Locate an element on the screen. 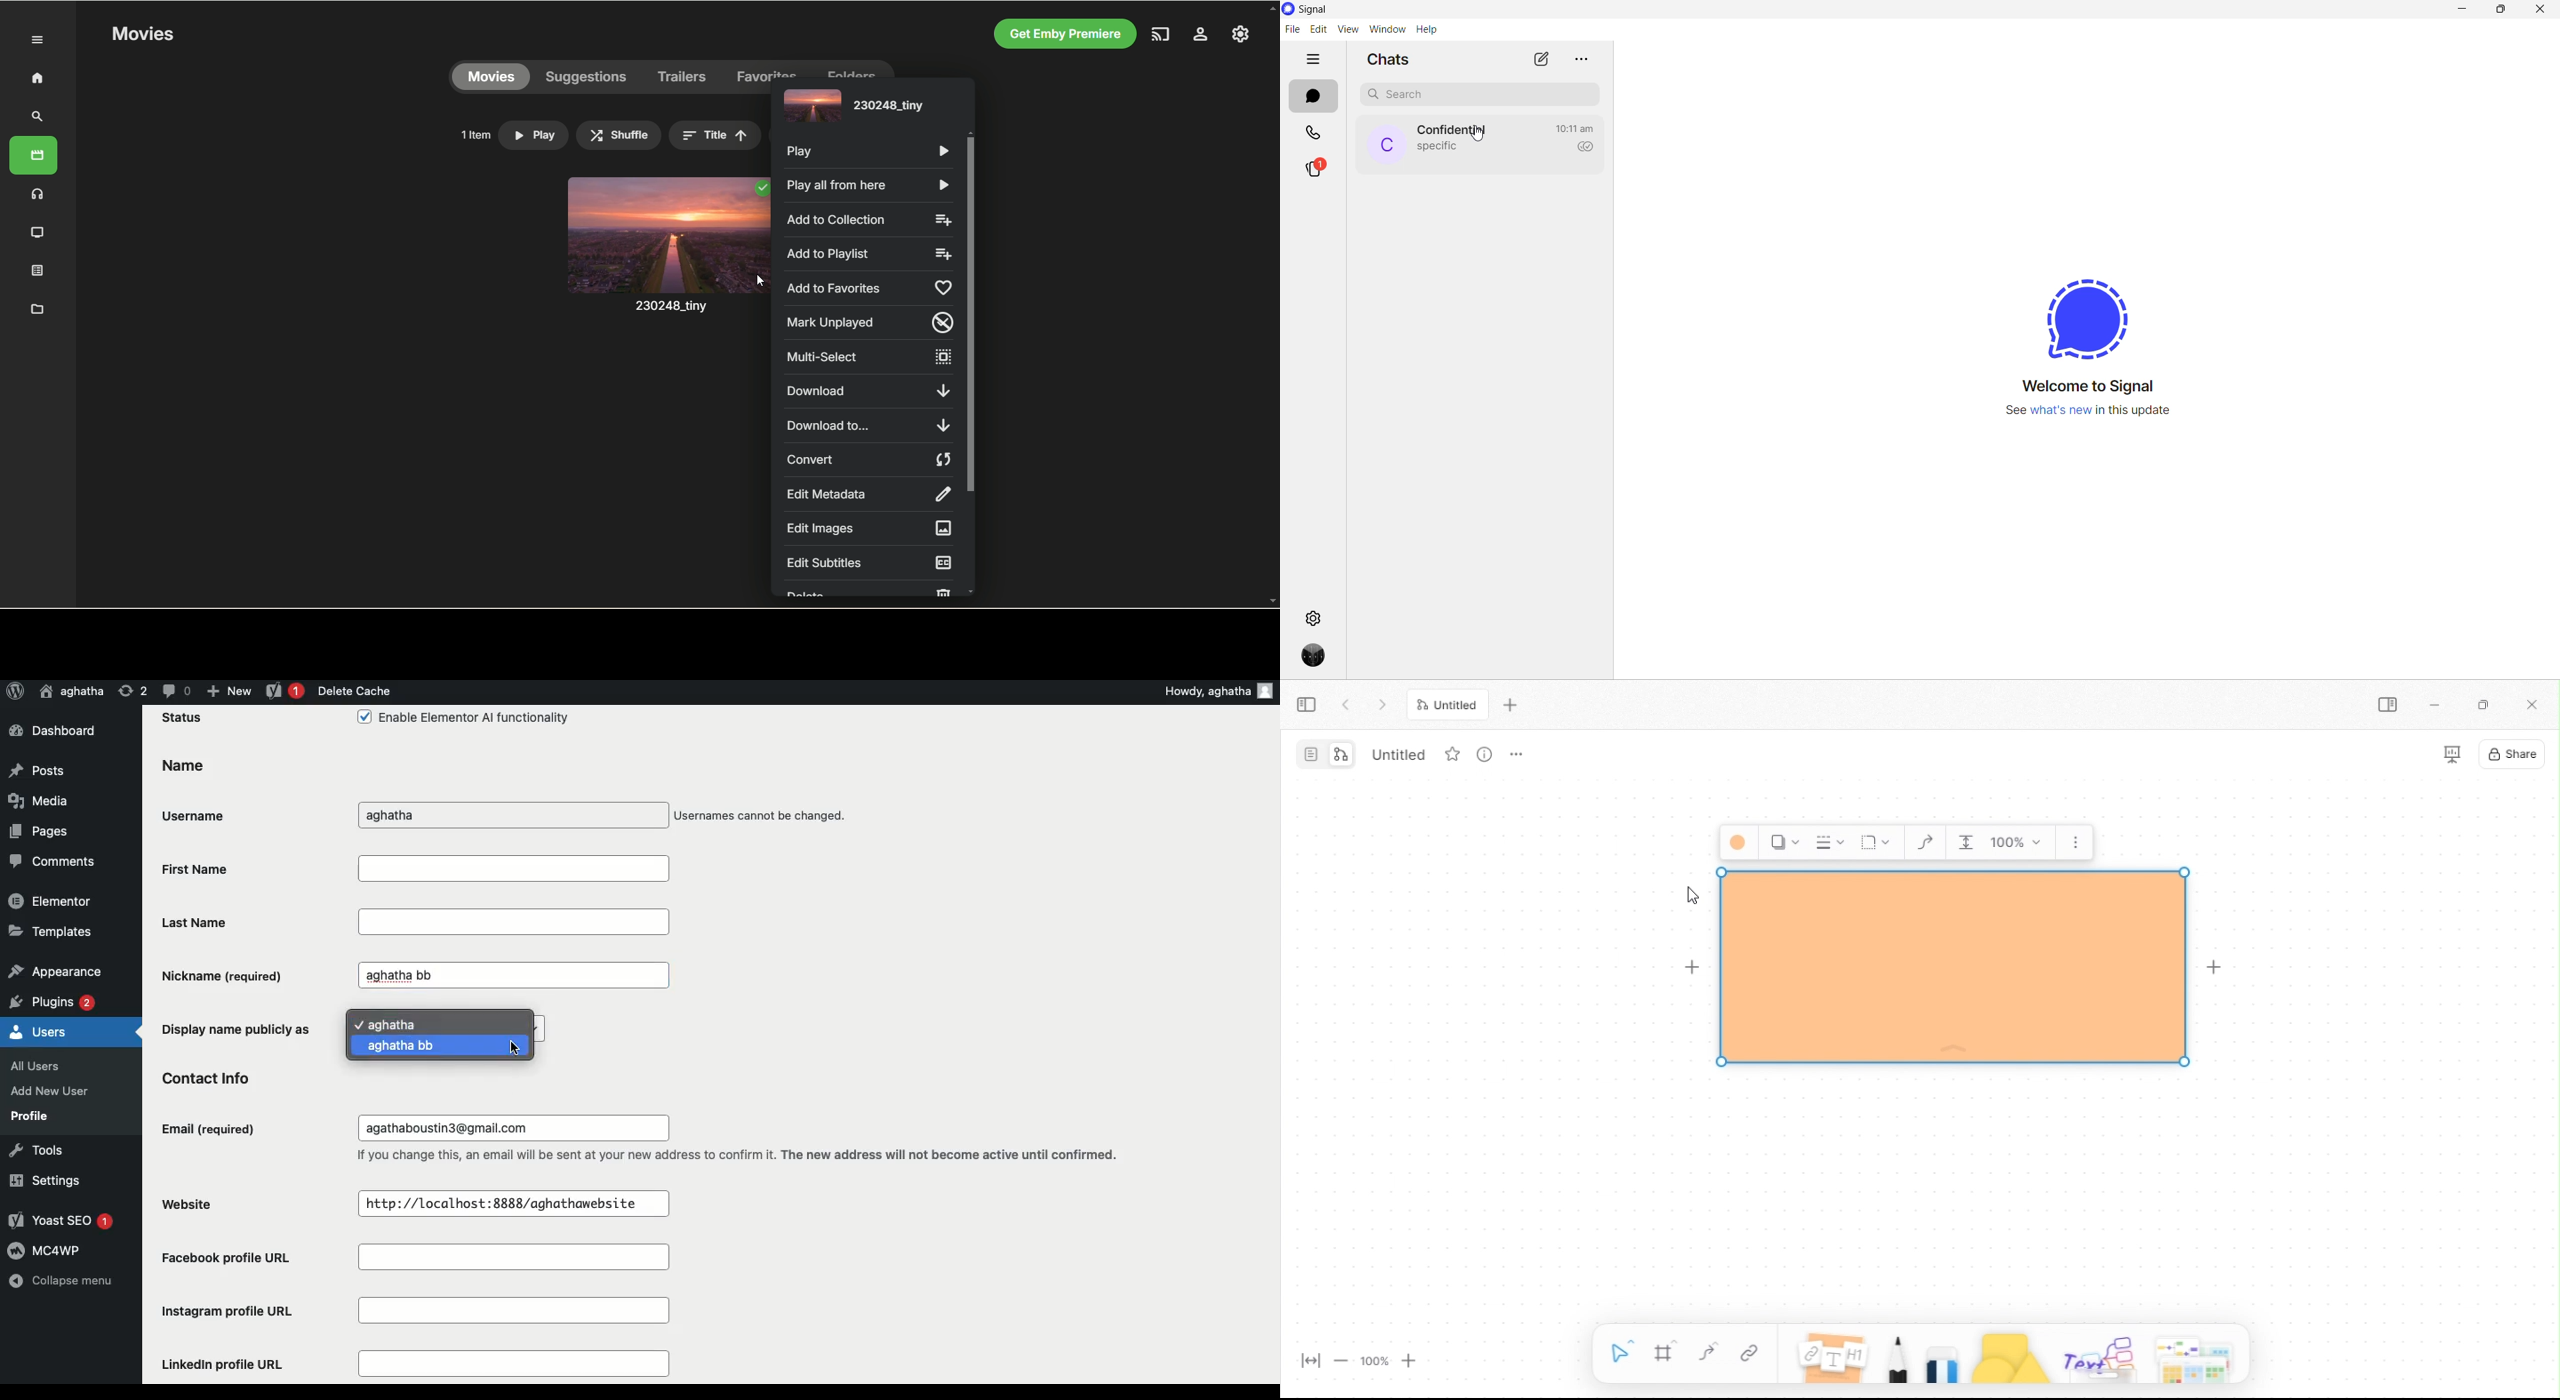 This screenshot has height=1400, width=2576. number of items is located at coordinates (475, 135).